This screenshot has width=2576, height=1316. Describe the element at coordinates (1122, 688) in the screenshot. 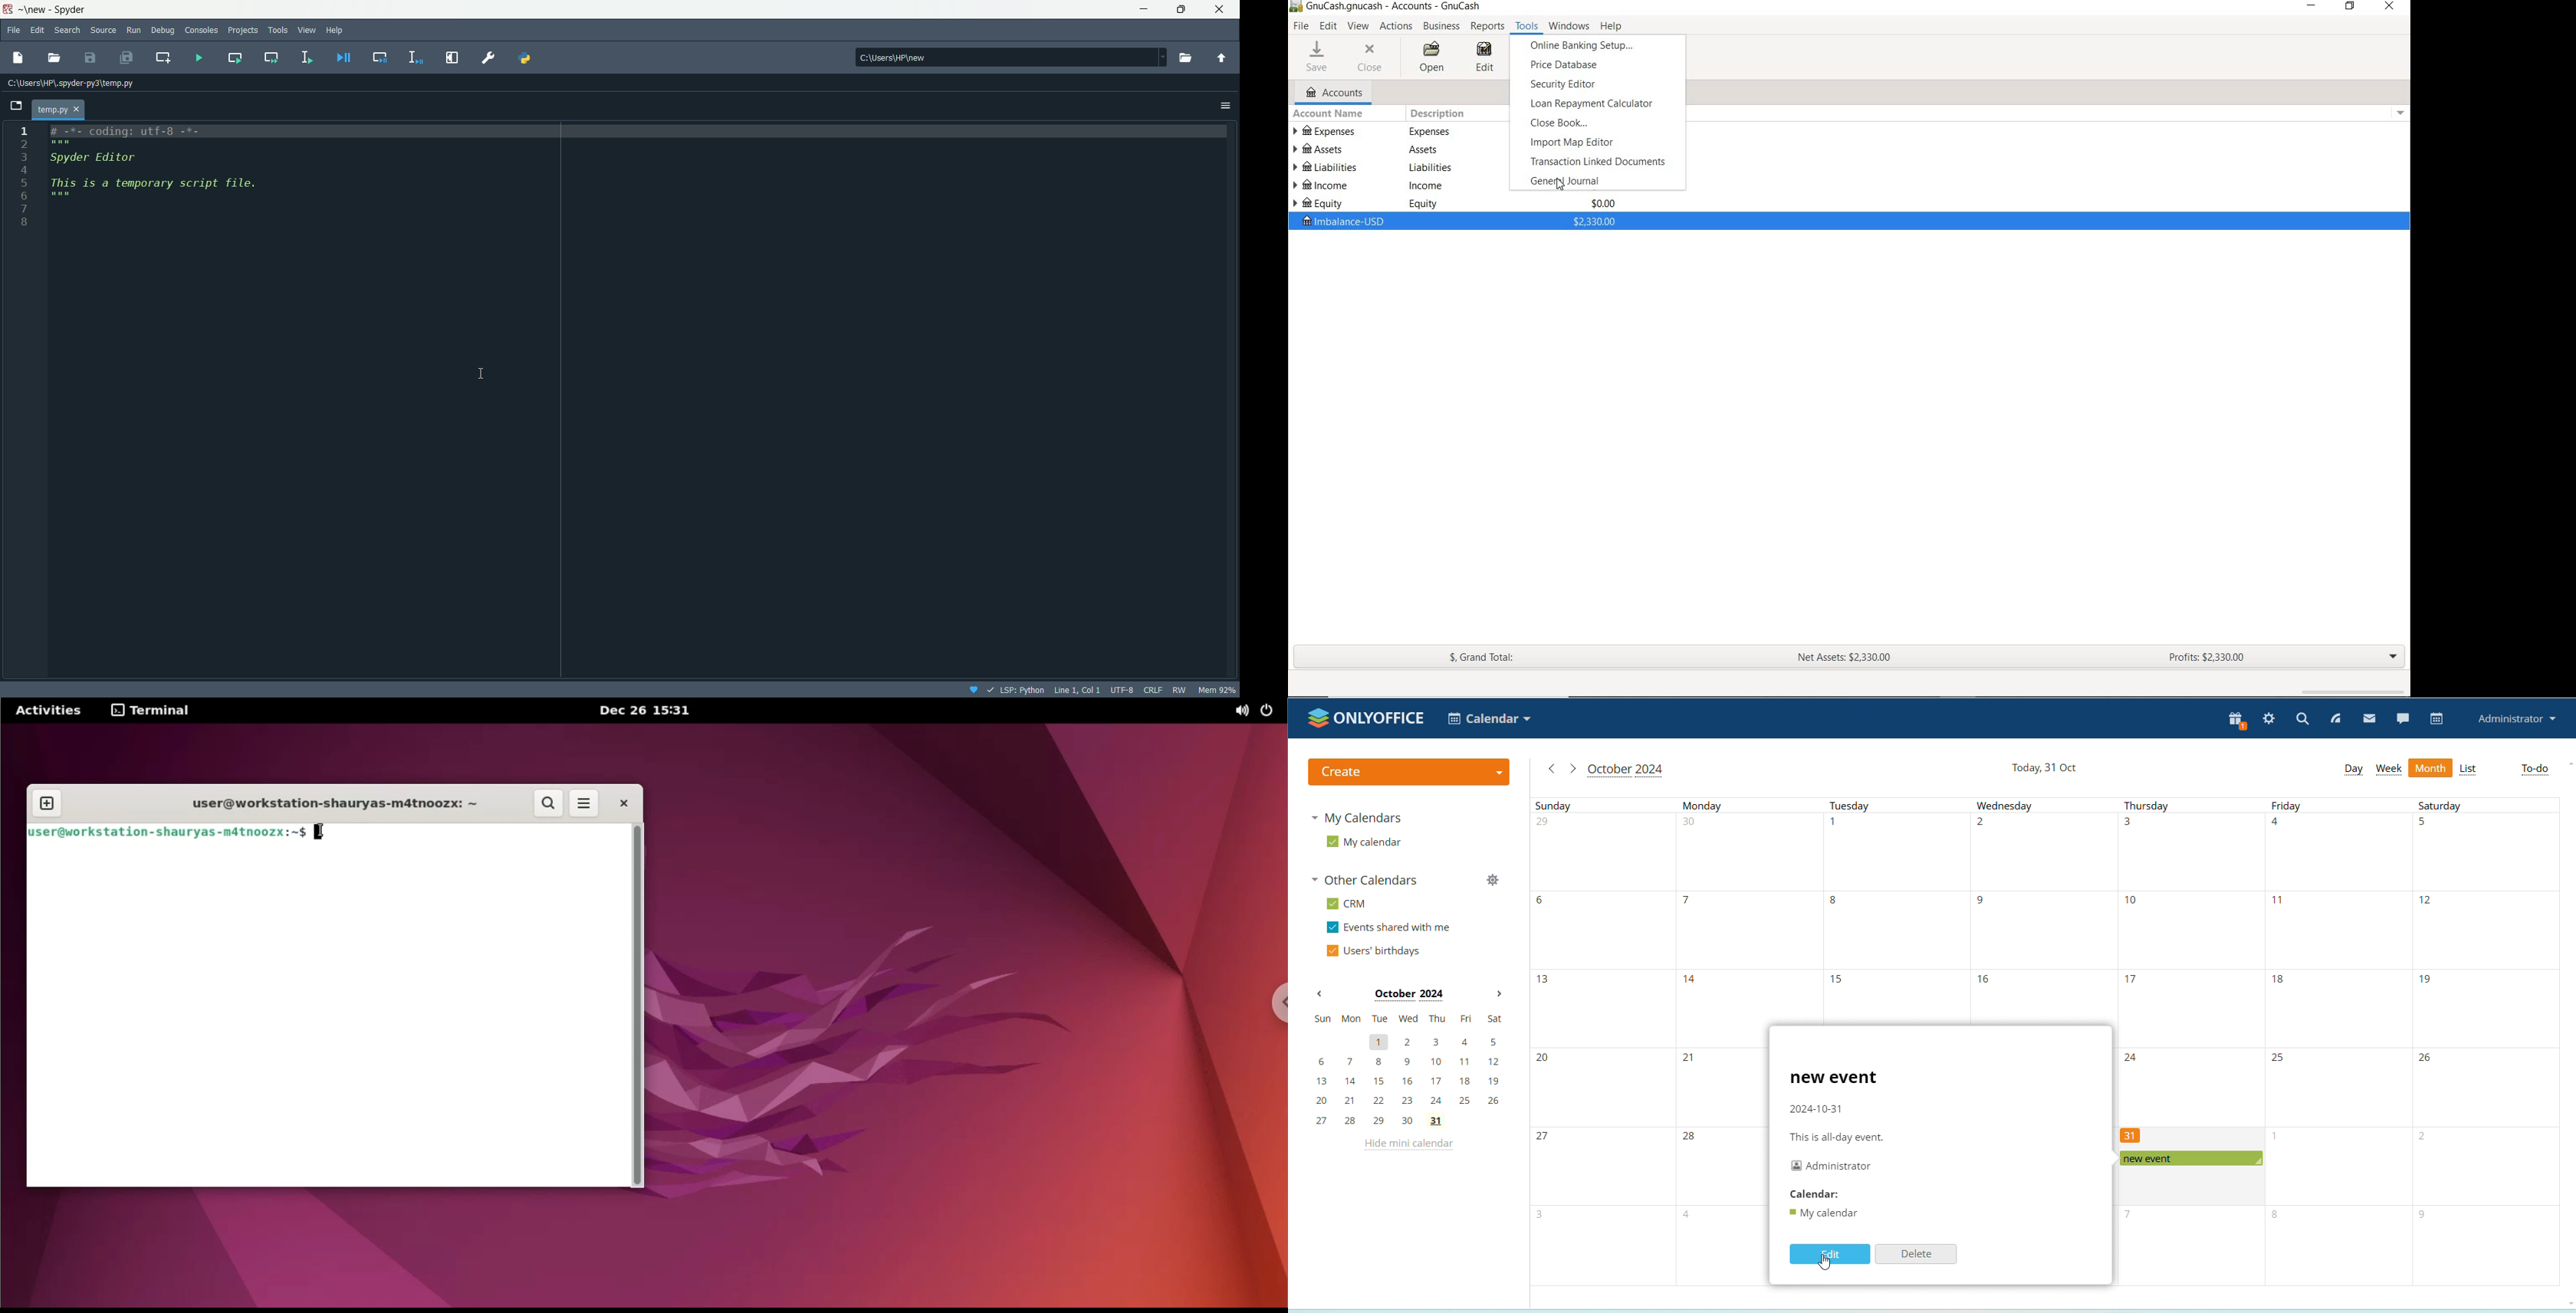

I see `file encoding` at that location.